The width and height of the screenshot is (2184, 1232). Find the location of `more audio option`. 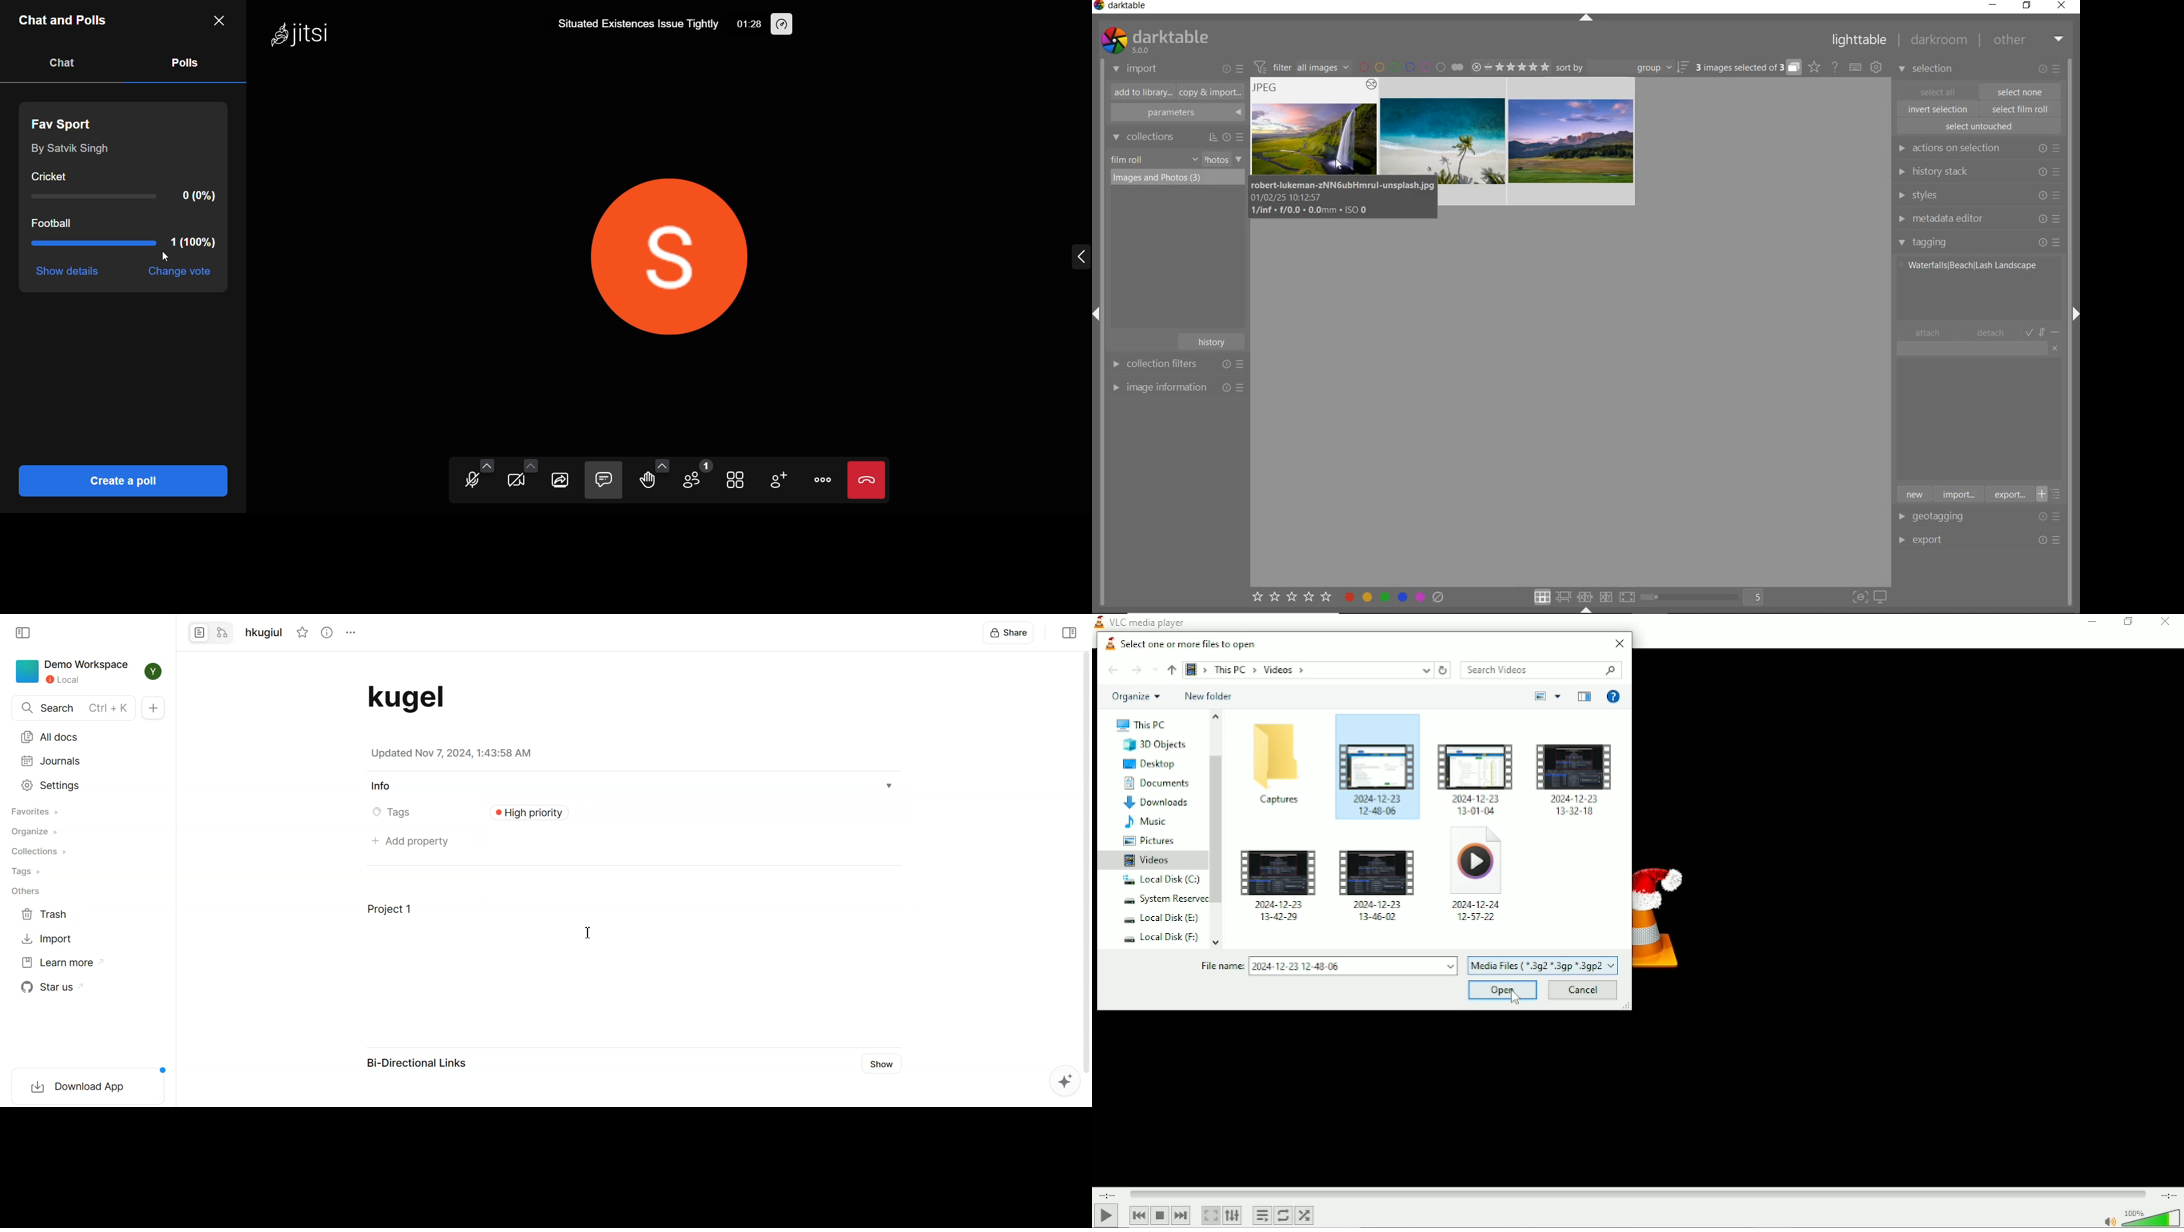

more audio option is located at coordinates (485, 464).